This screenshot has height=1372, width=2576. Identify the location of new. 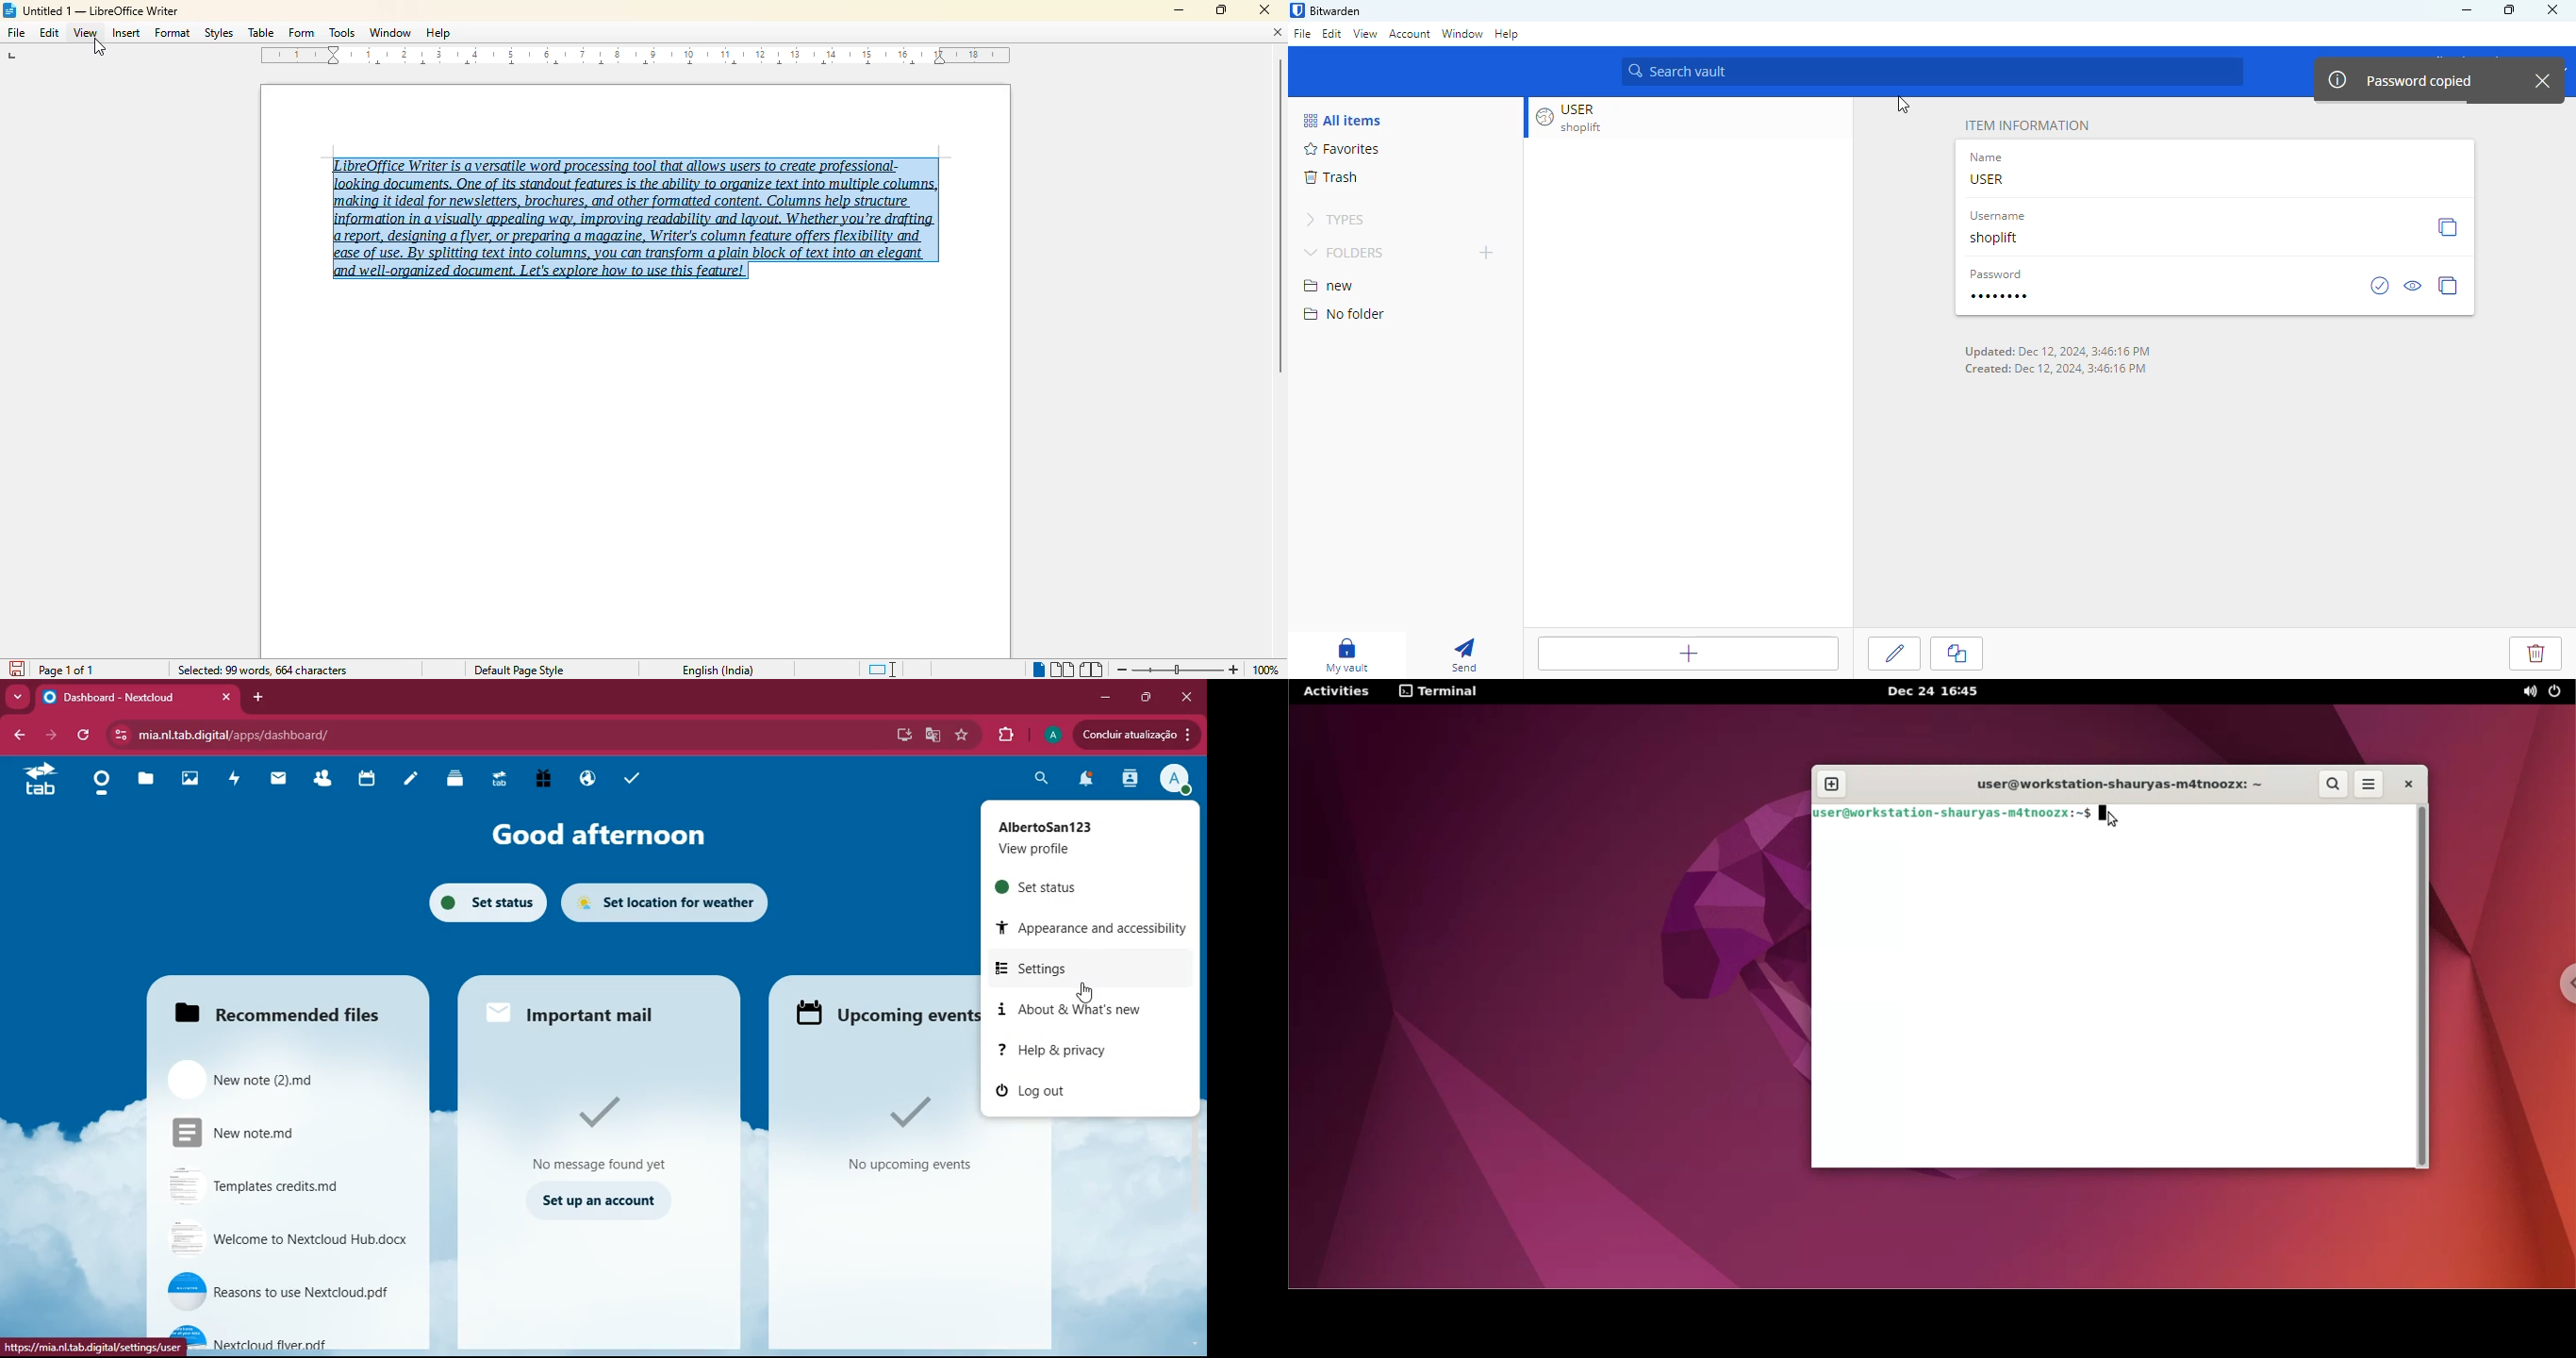
(1330, 287).